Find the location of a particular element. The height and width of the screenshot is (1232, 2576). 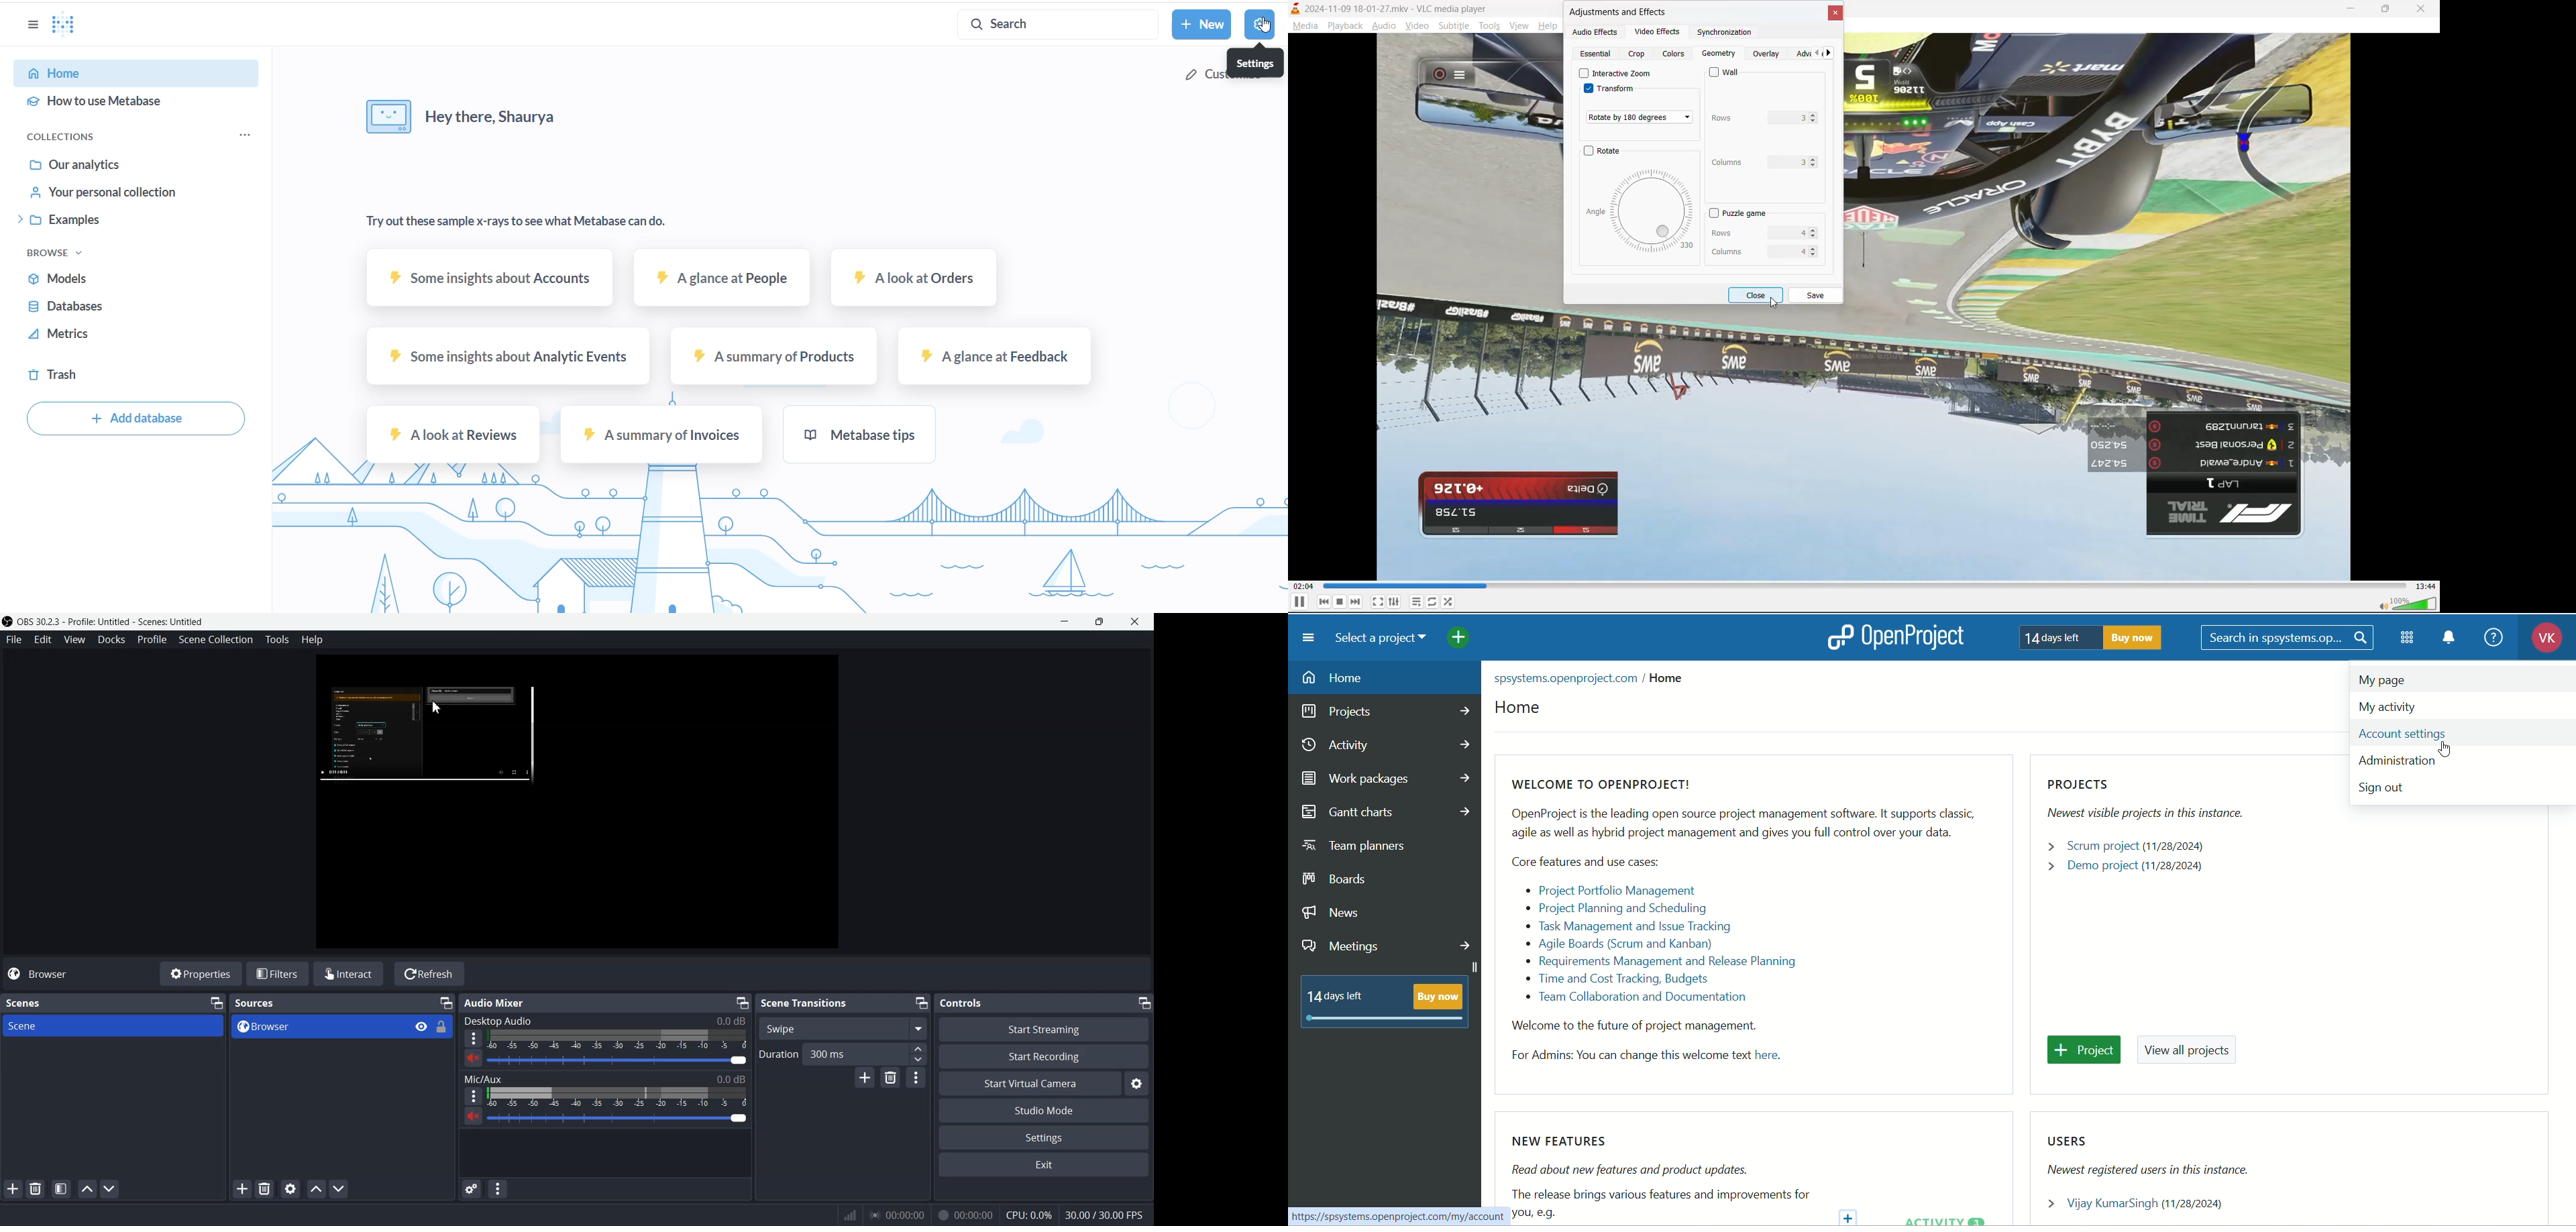

Remove configurable transition is located at coordinates (890, 1078).